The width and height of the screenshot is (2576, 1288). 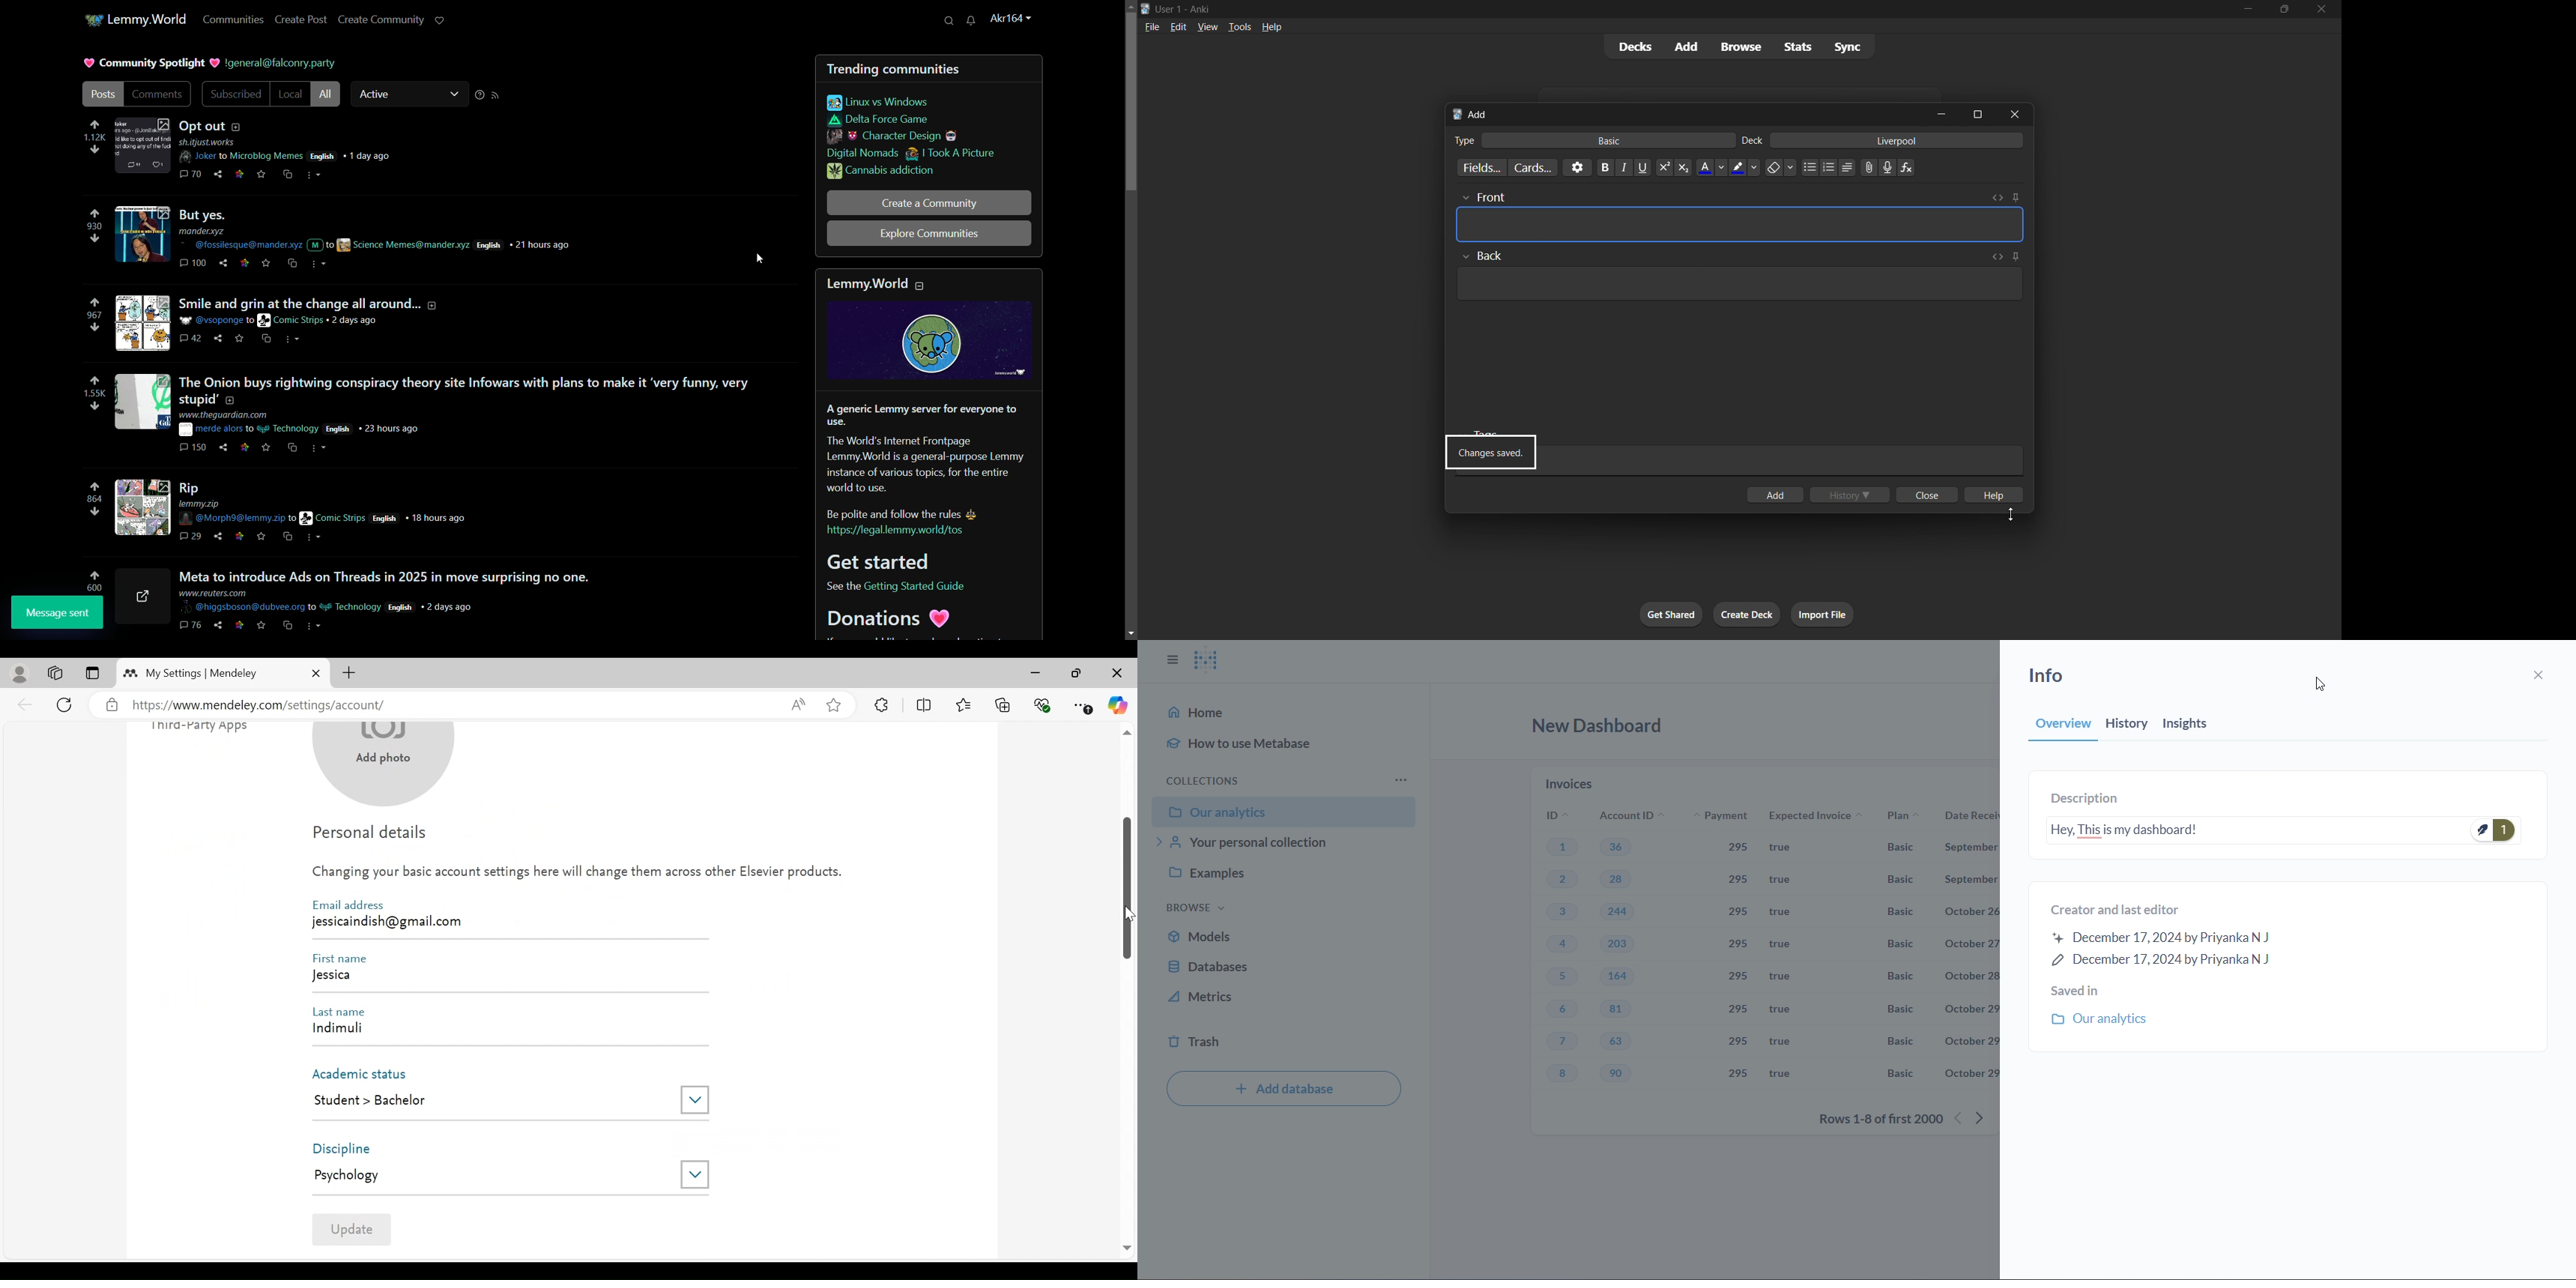 What do you see at coordinates (577, 875) in the screenshot?
I see `Changing your basic account settings here will change them across other Elsevier products` at bounding box center [577, 875].